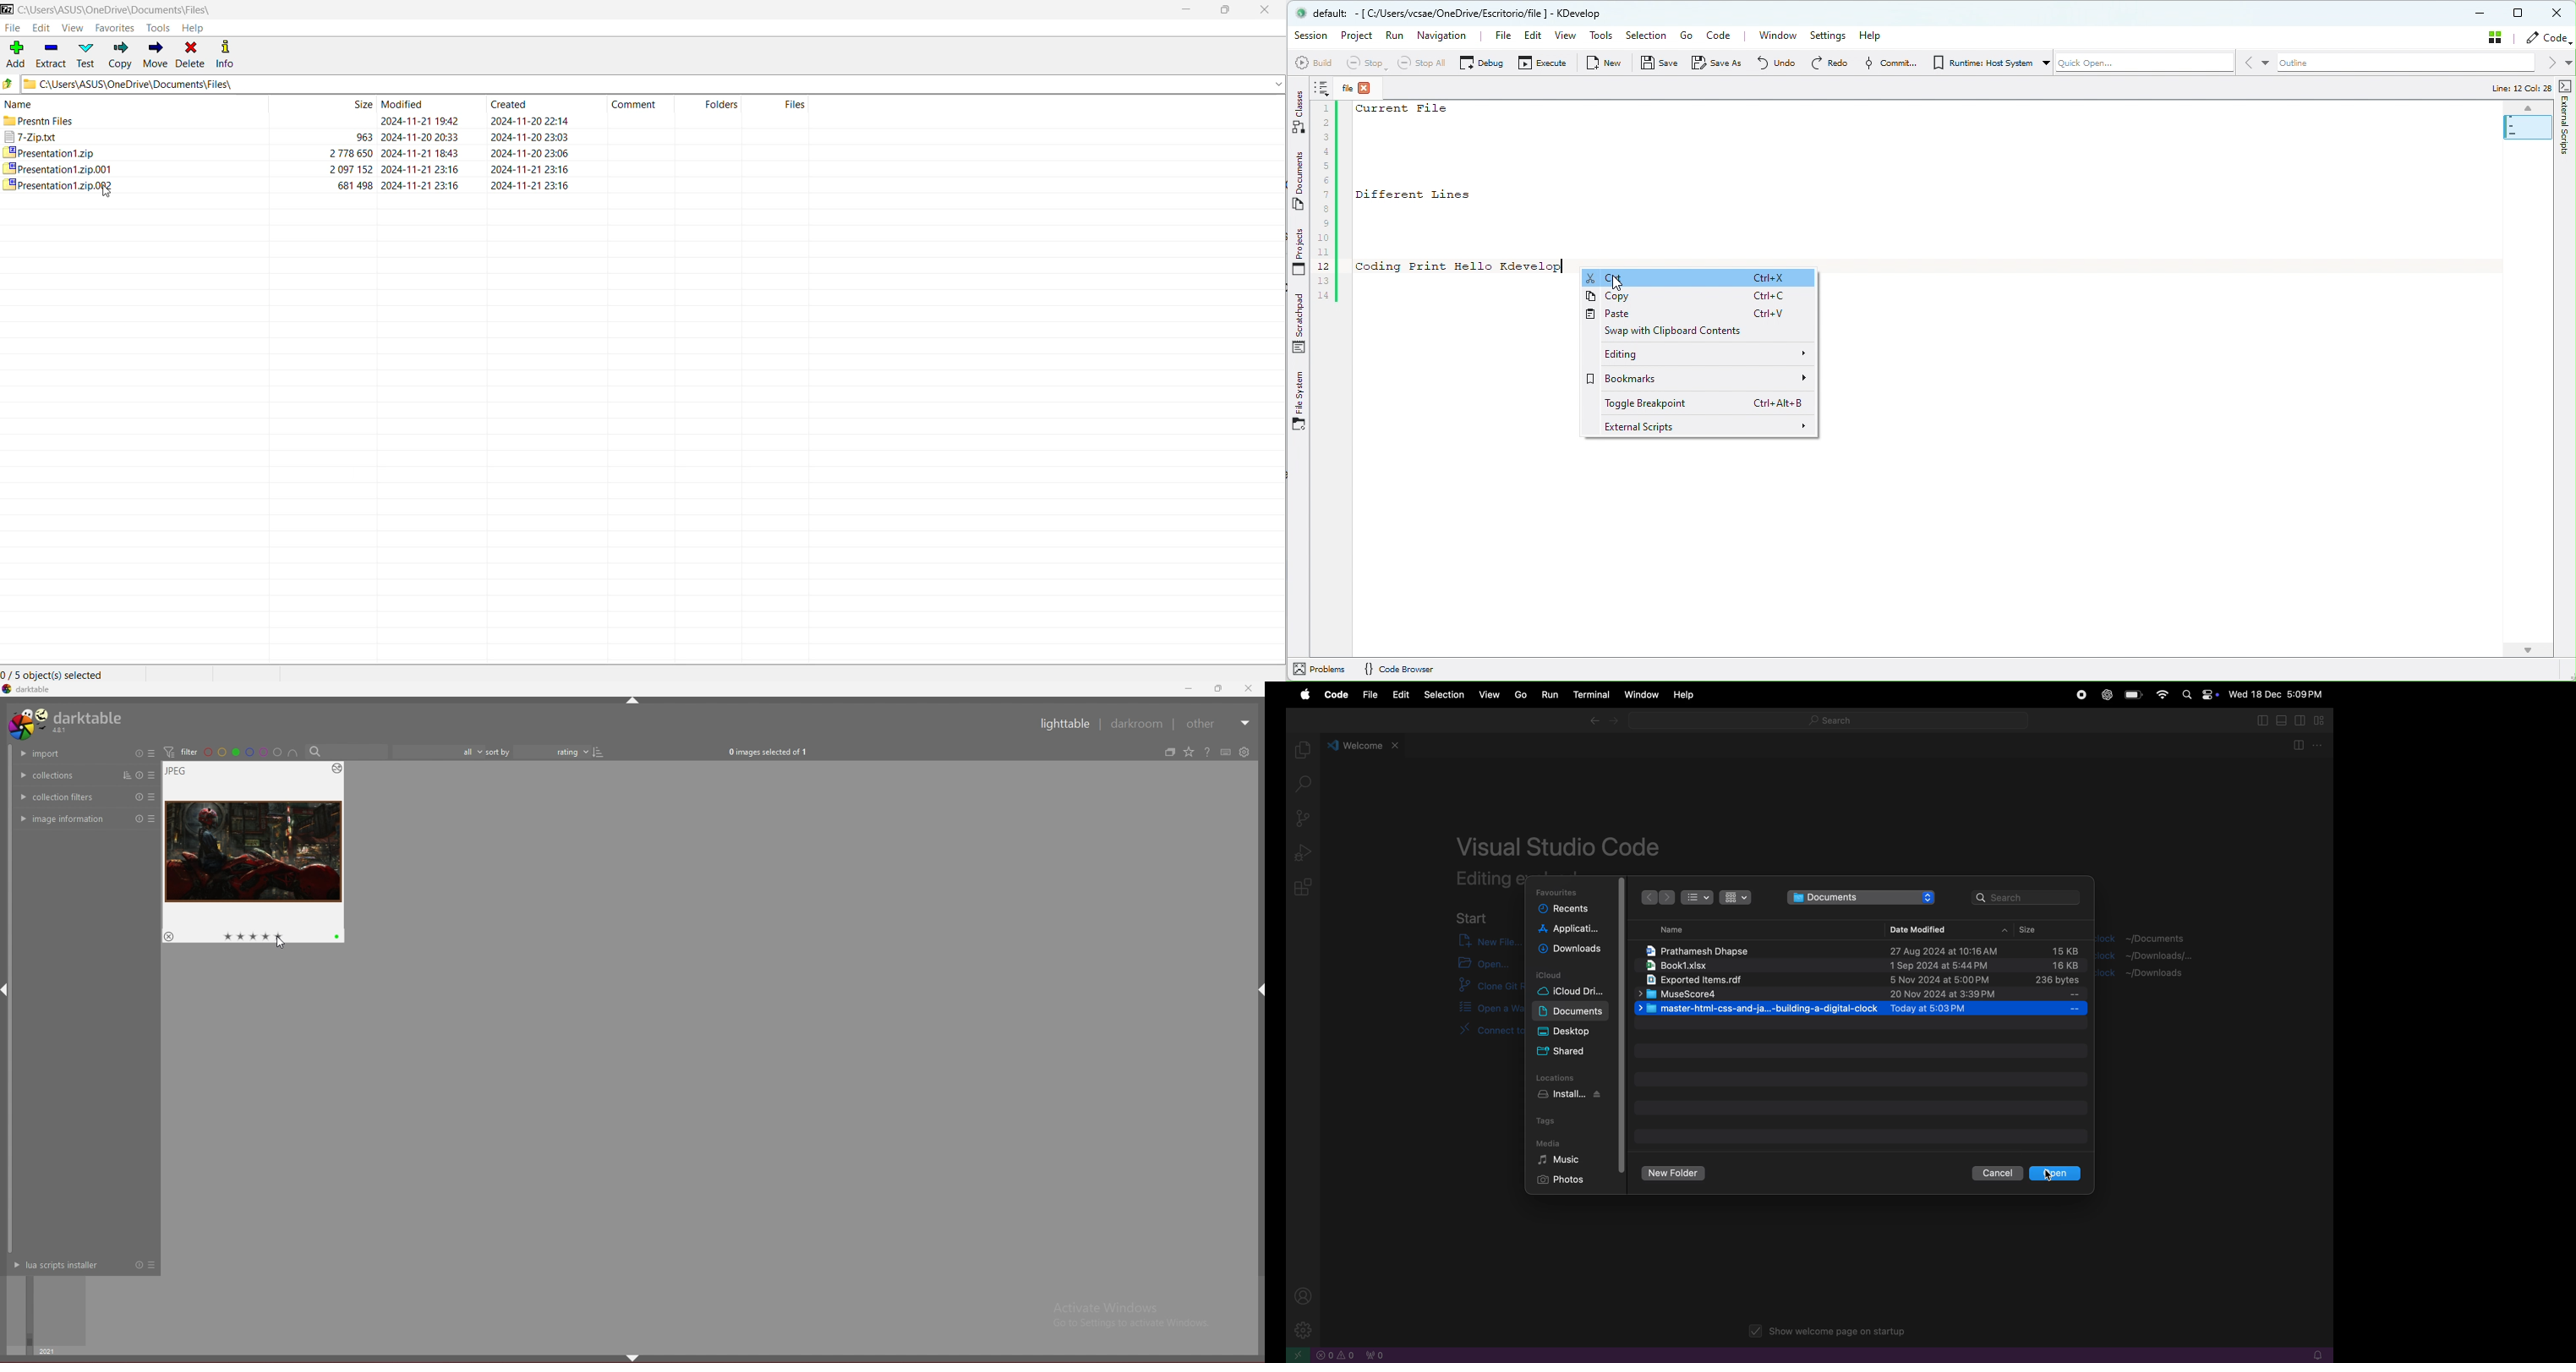 This screenshot has width=2576, height=1372. I want to click on chatgpt, so click(2107, 695).